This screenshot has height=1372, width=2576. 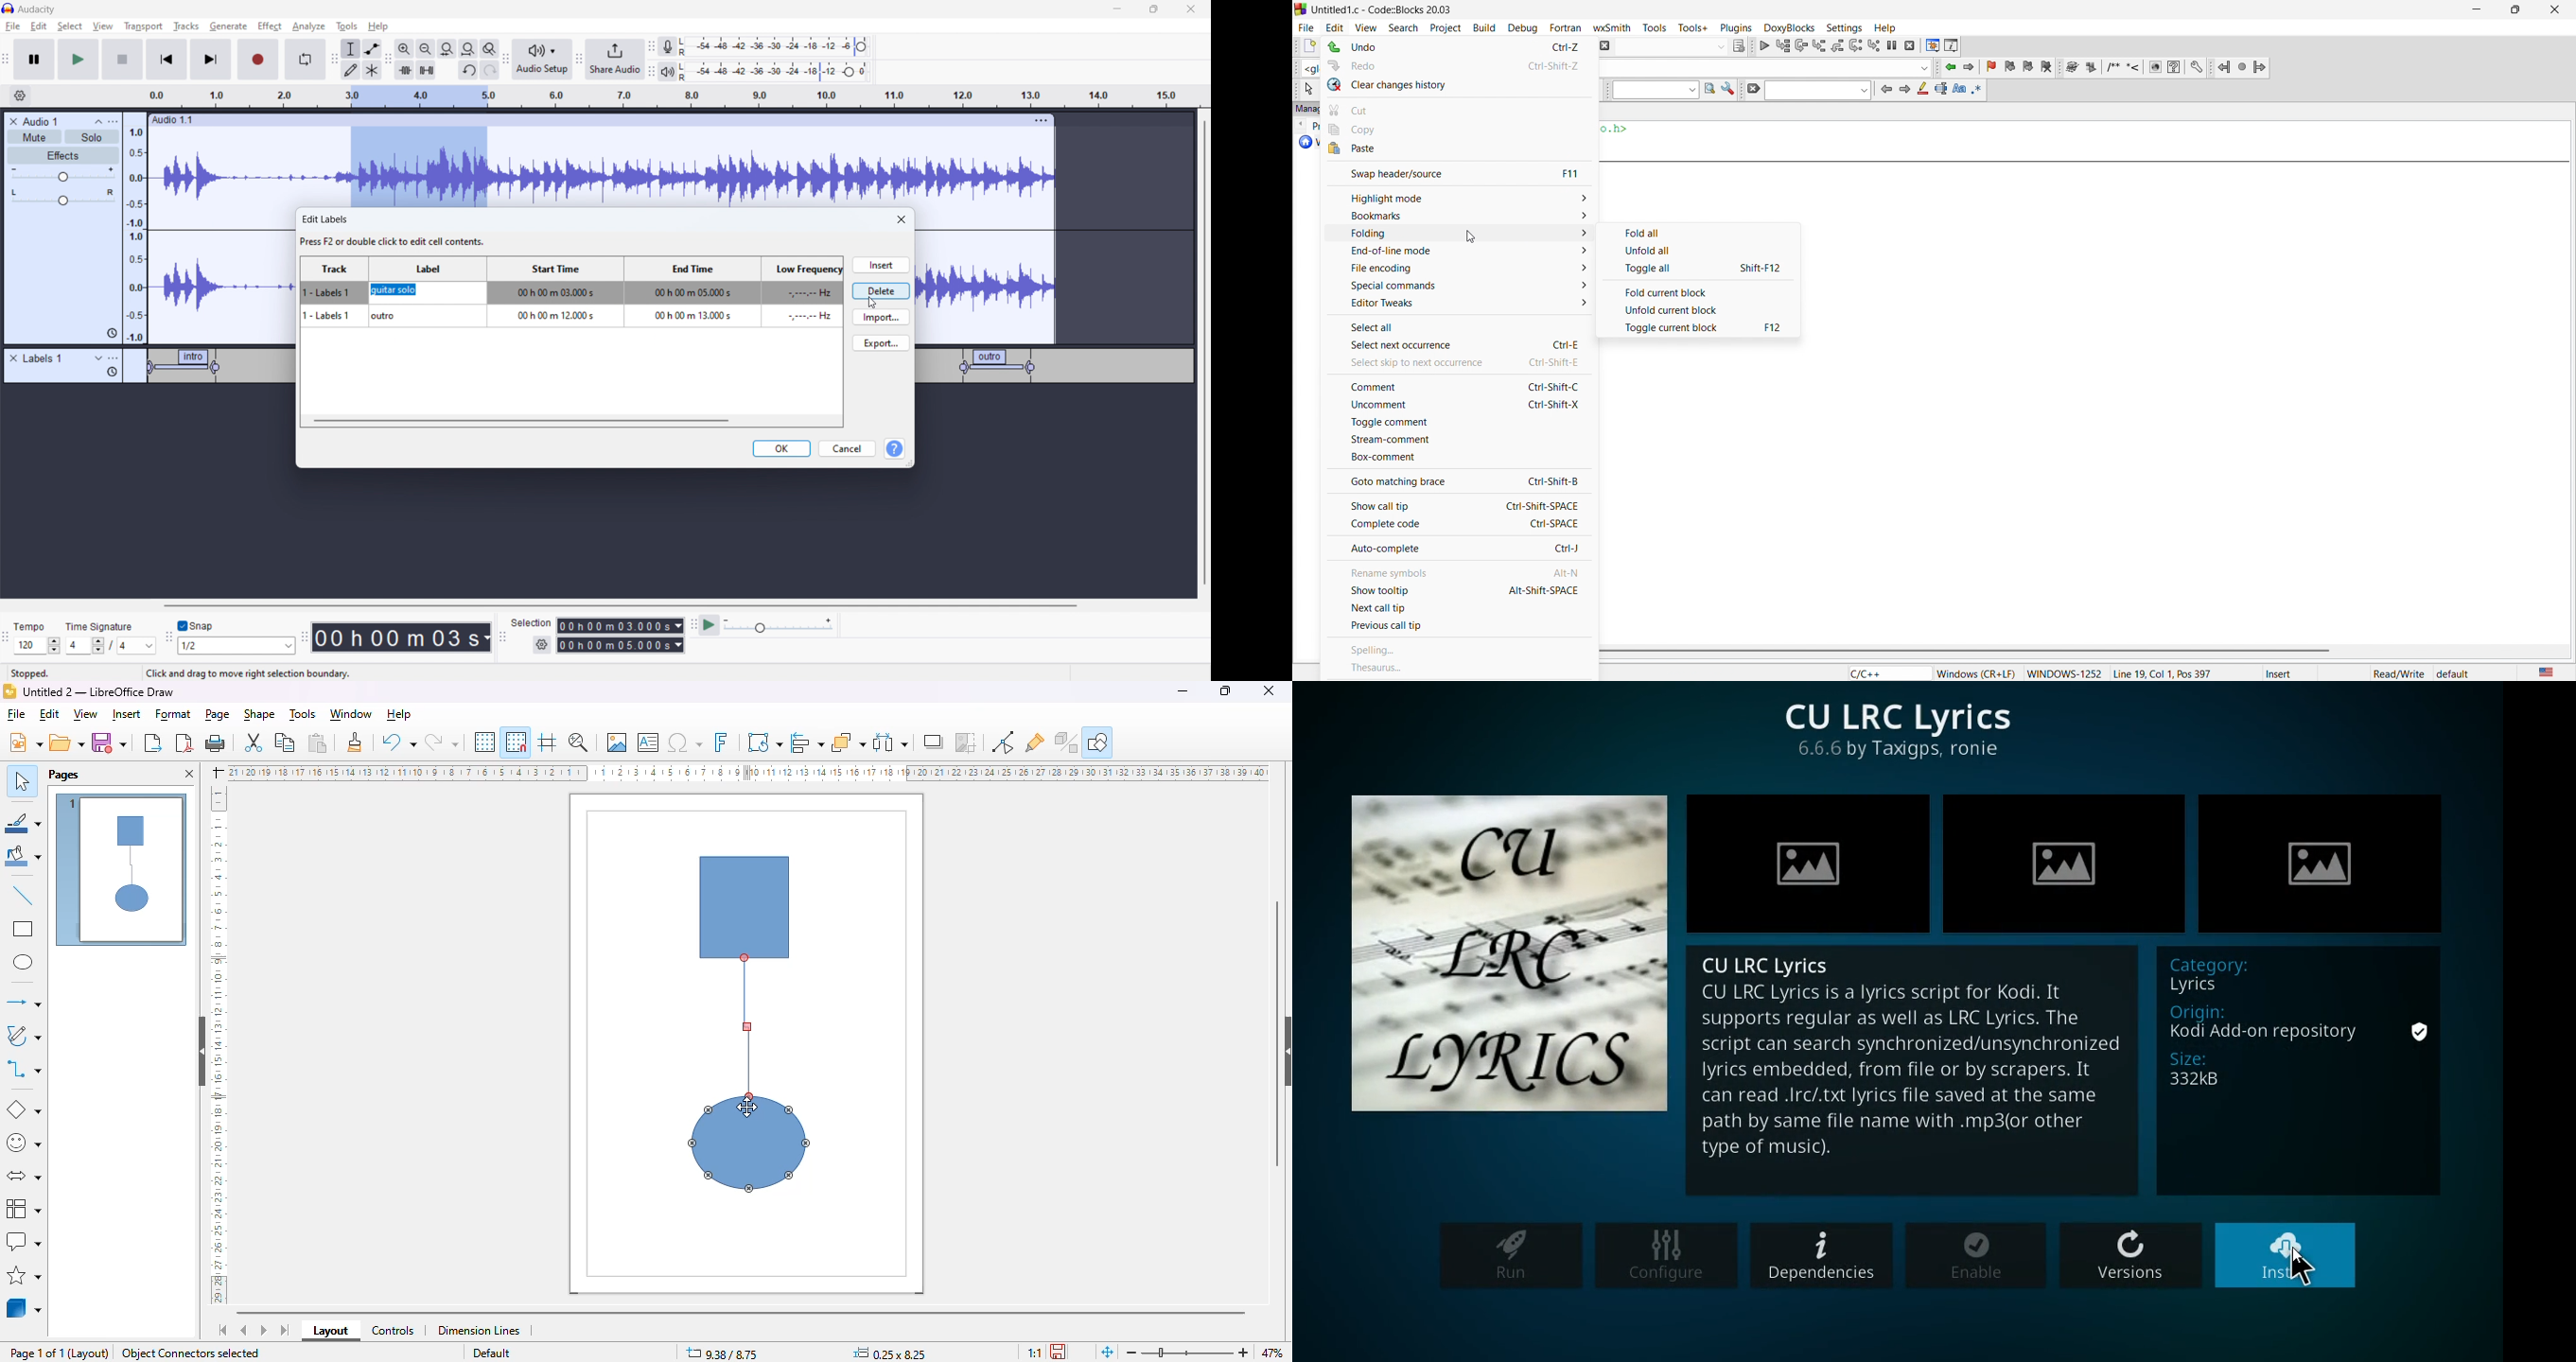 I want to click on bookmarks, so click(x=1456, y=216).